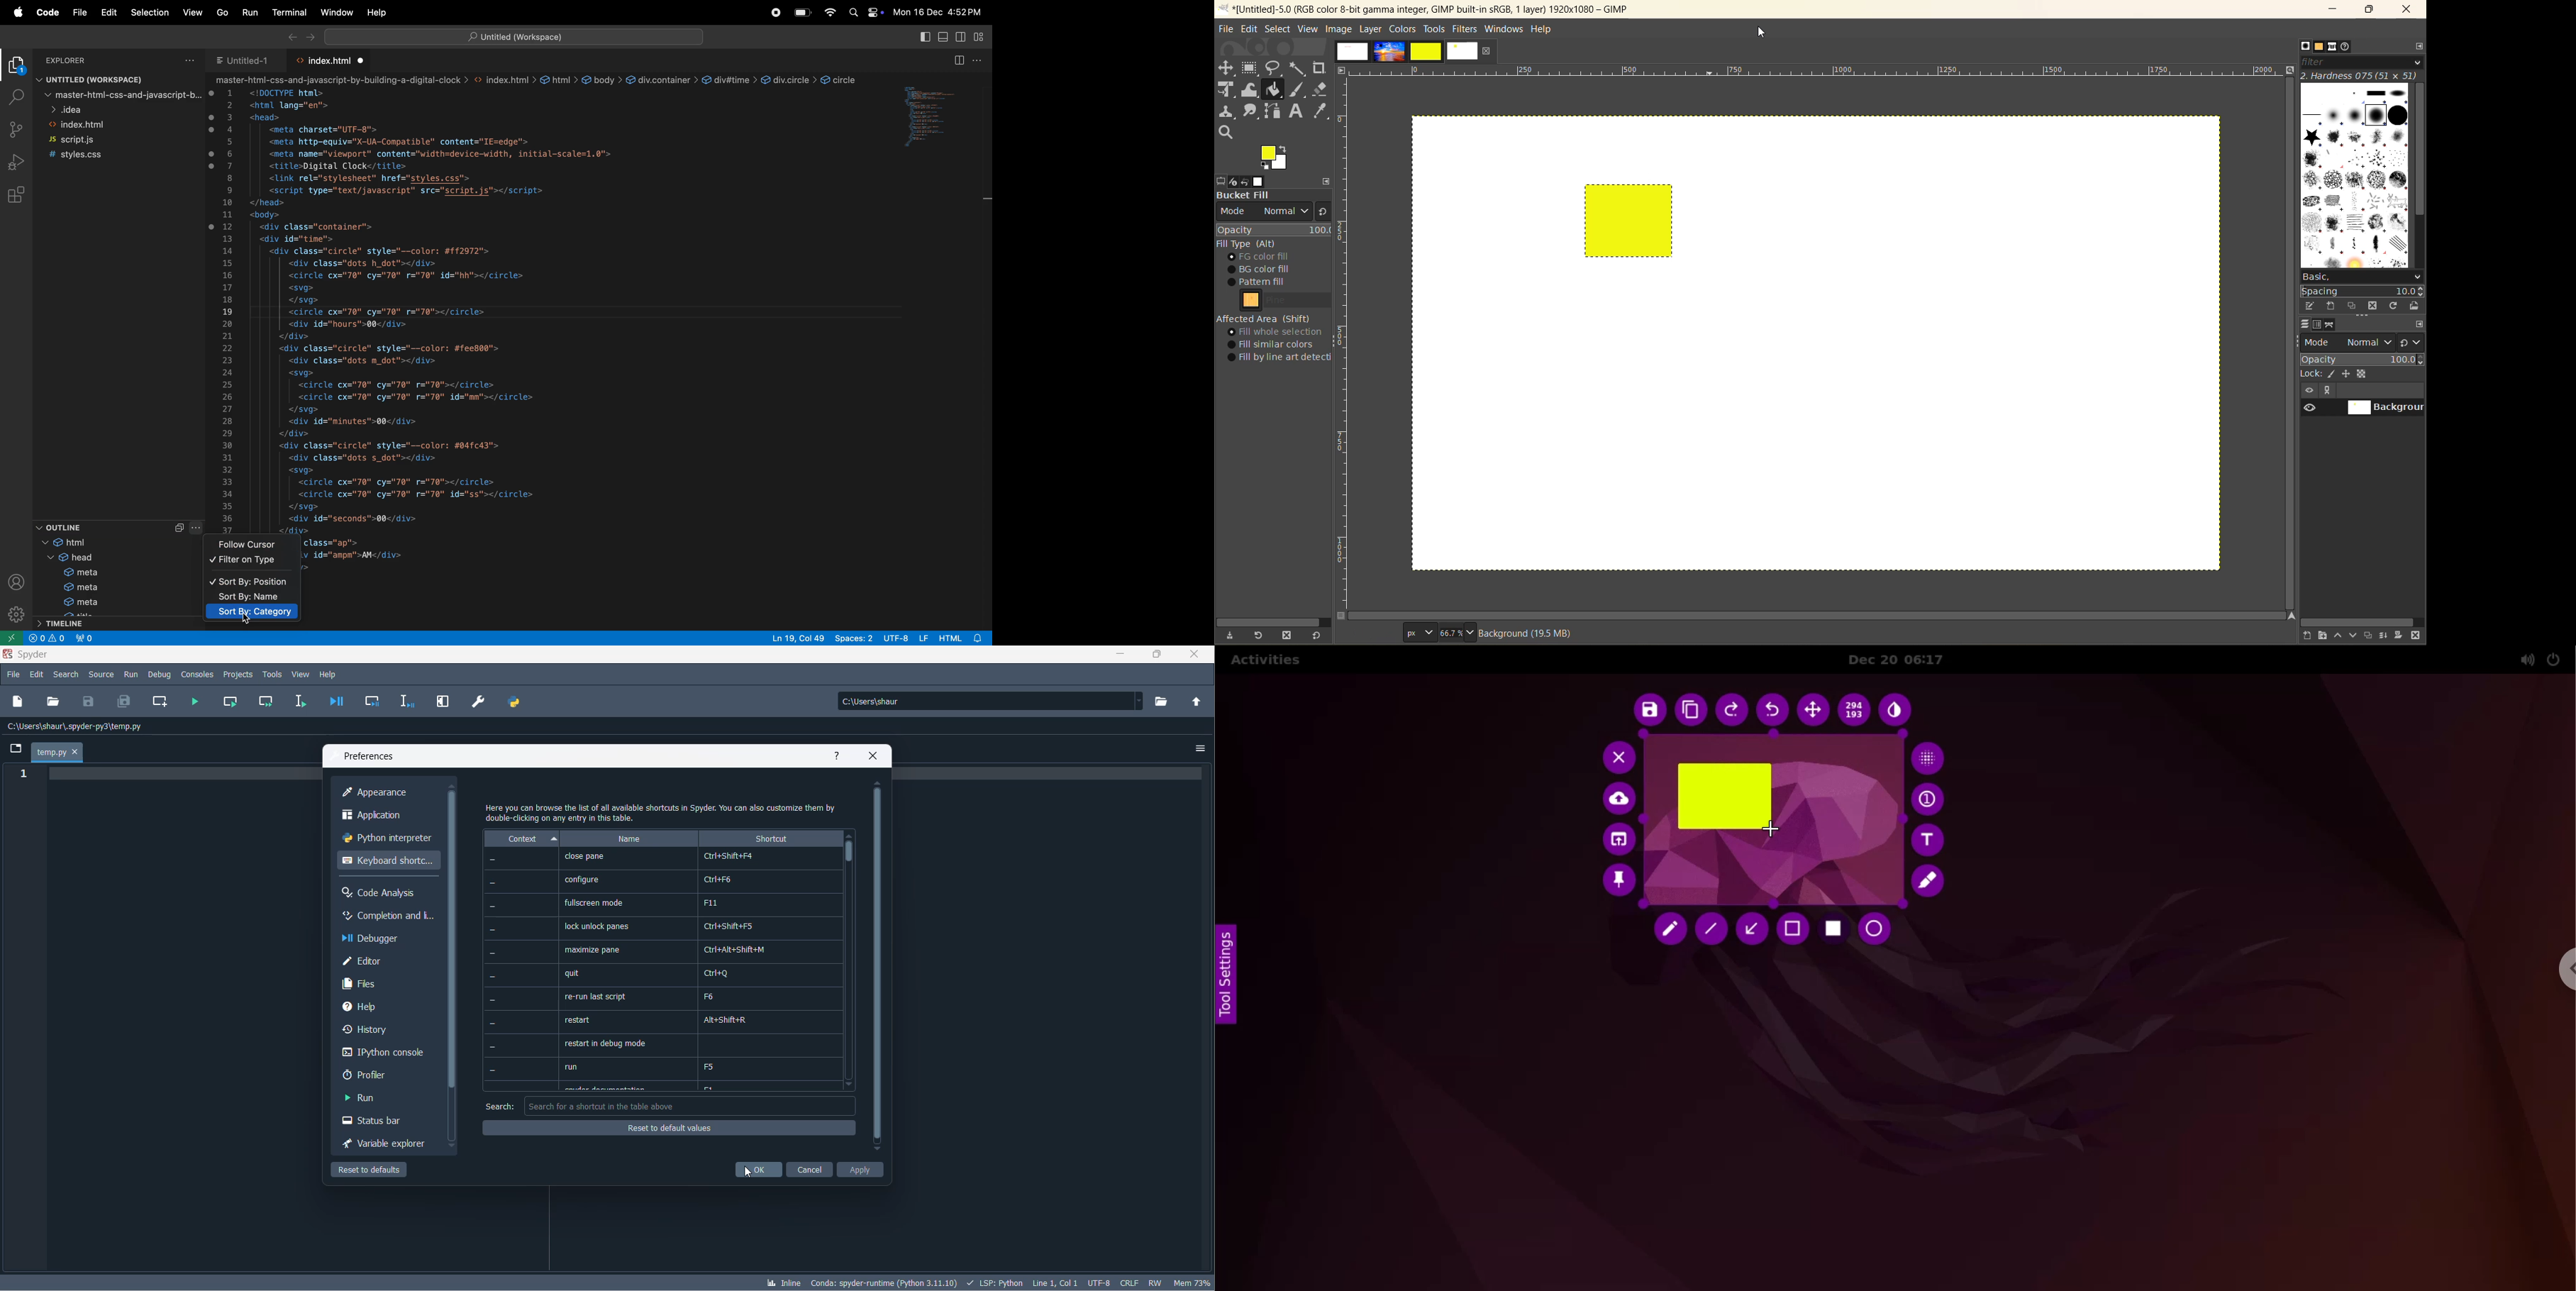 Image resolution: width=2576 pixels, height=1316 pixels. I want to click on save, so click(89, 701).